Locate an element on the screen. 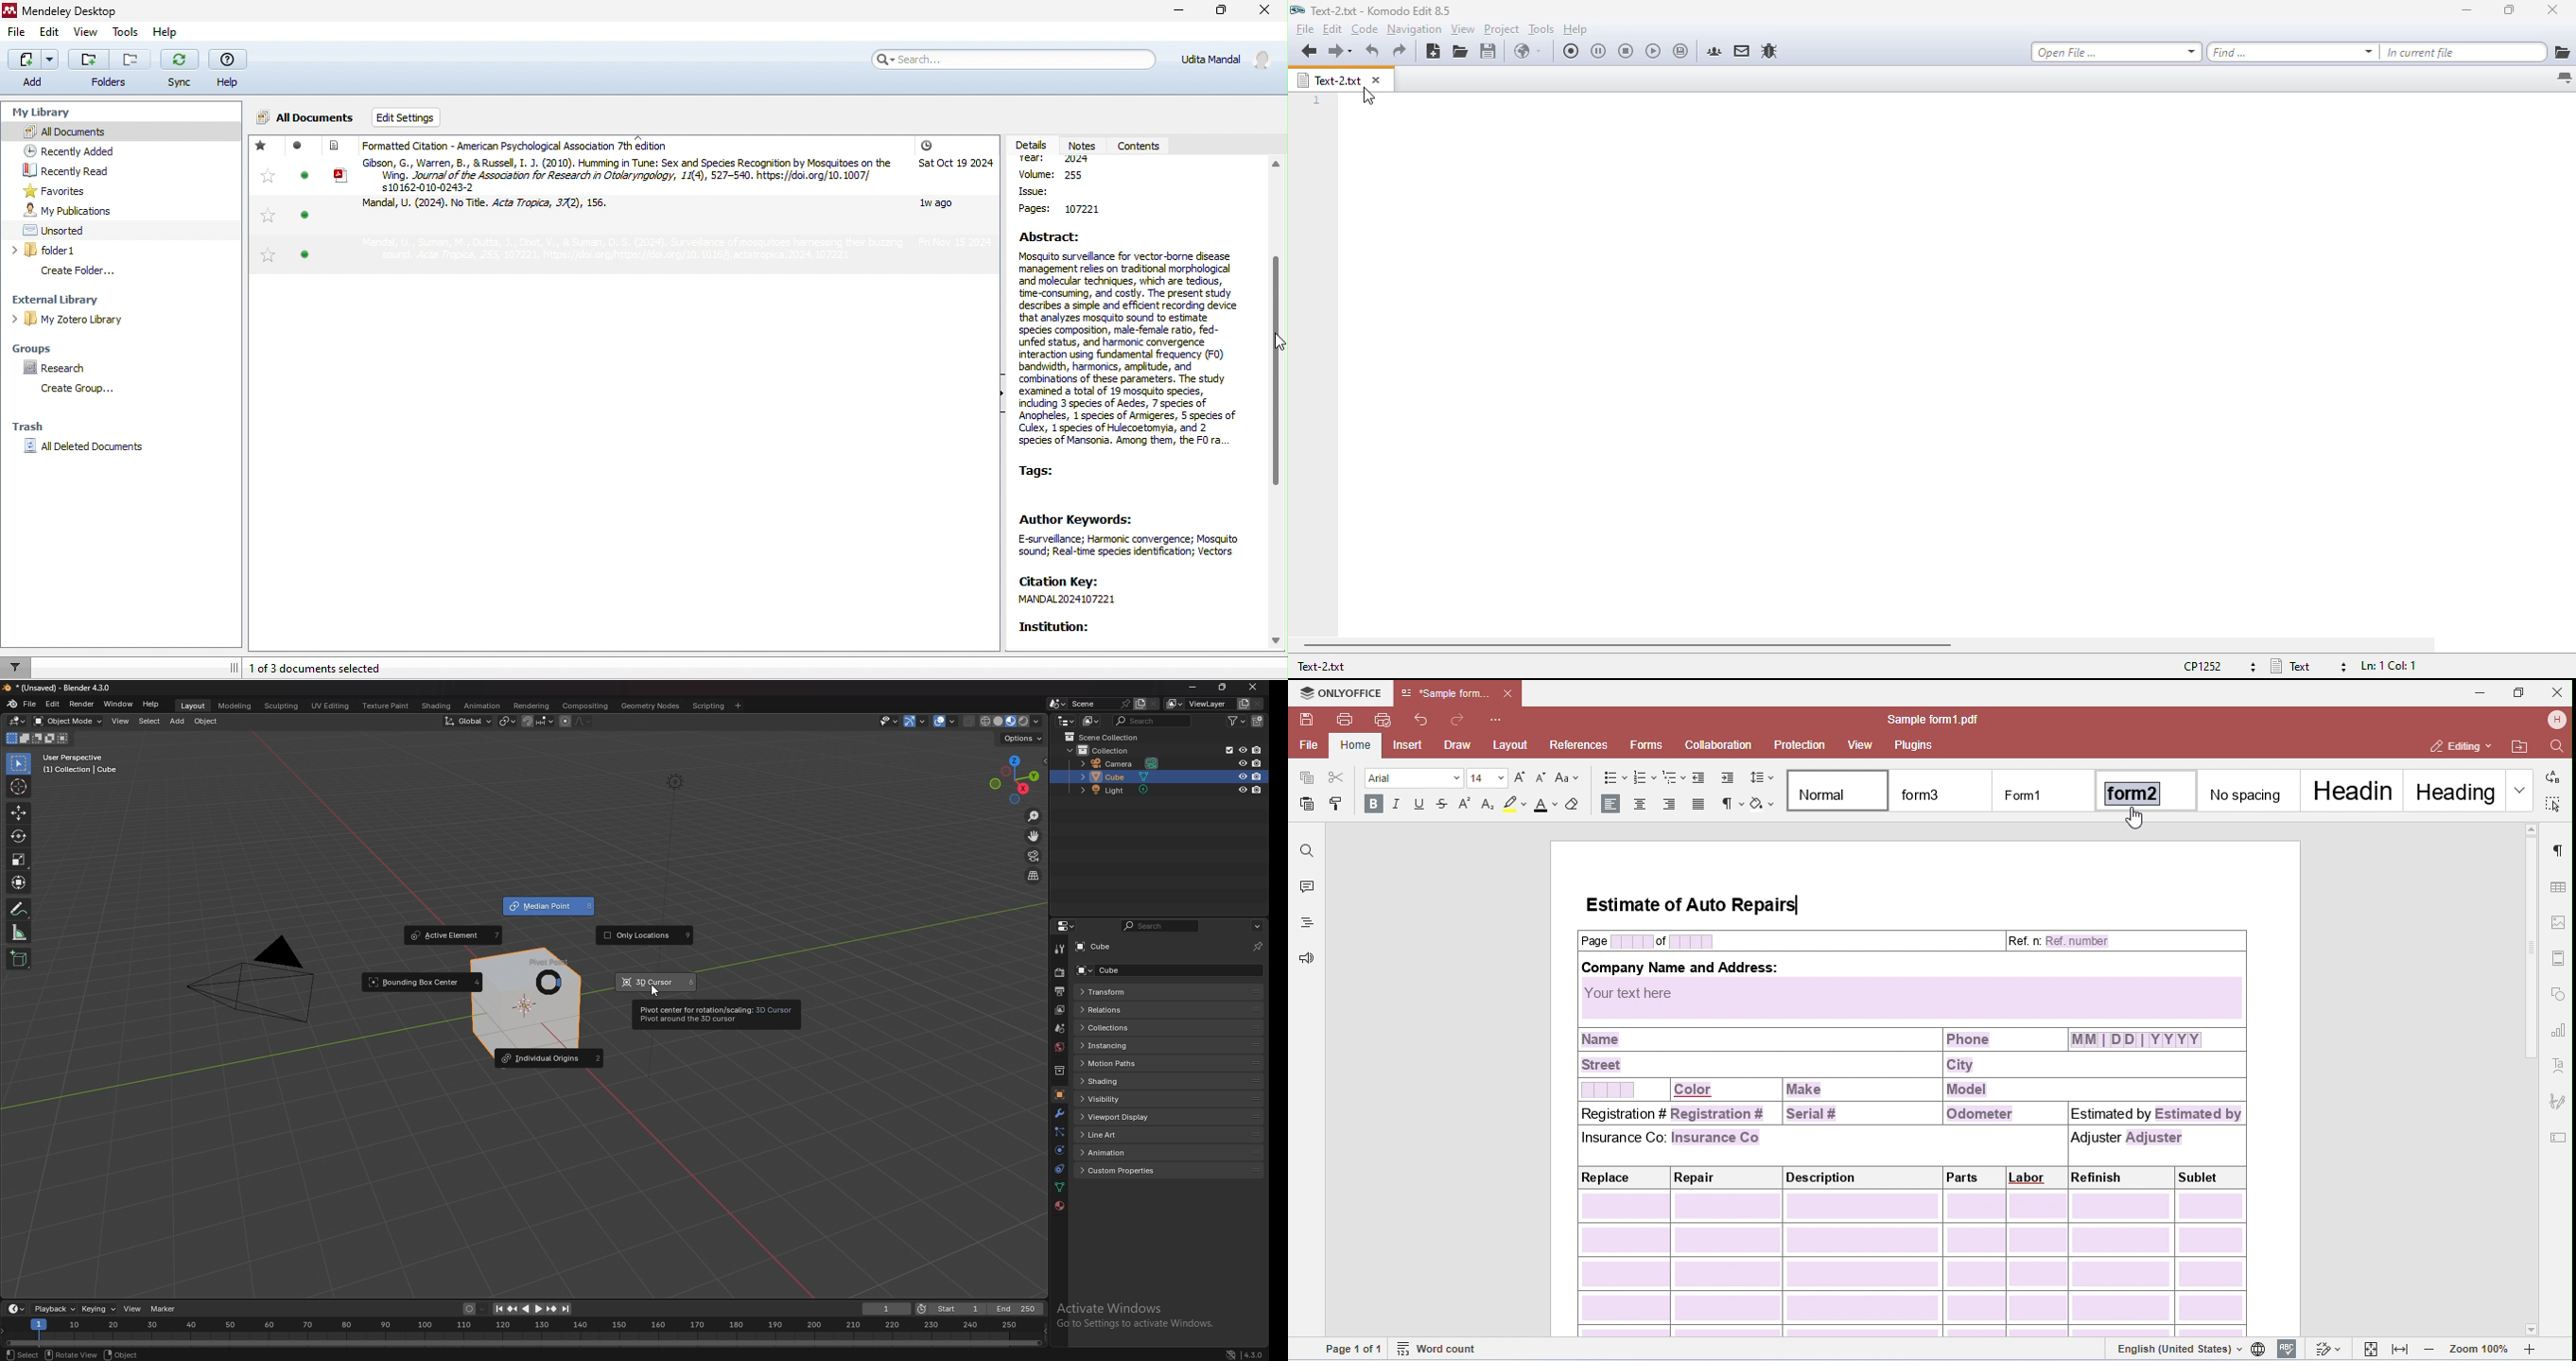 The height and width of the screenshot is (1372, 2576). viewport display is located at coordinates (1120, 1116).